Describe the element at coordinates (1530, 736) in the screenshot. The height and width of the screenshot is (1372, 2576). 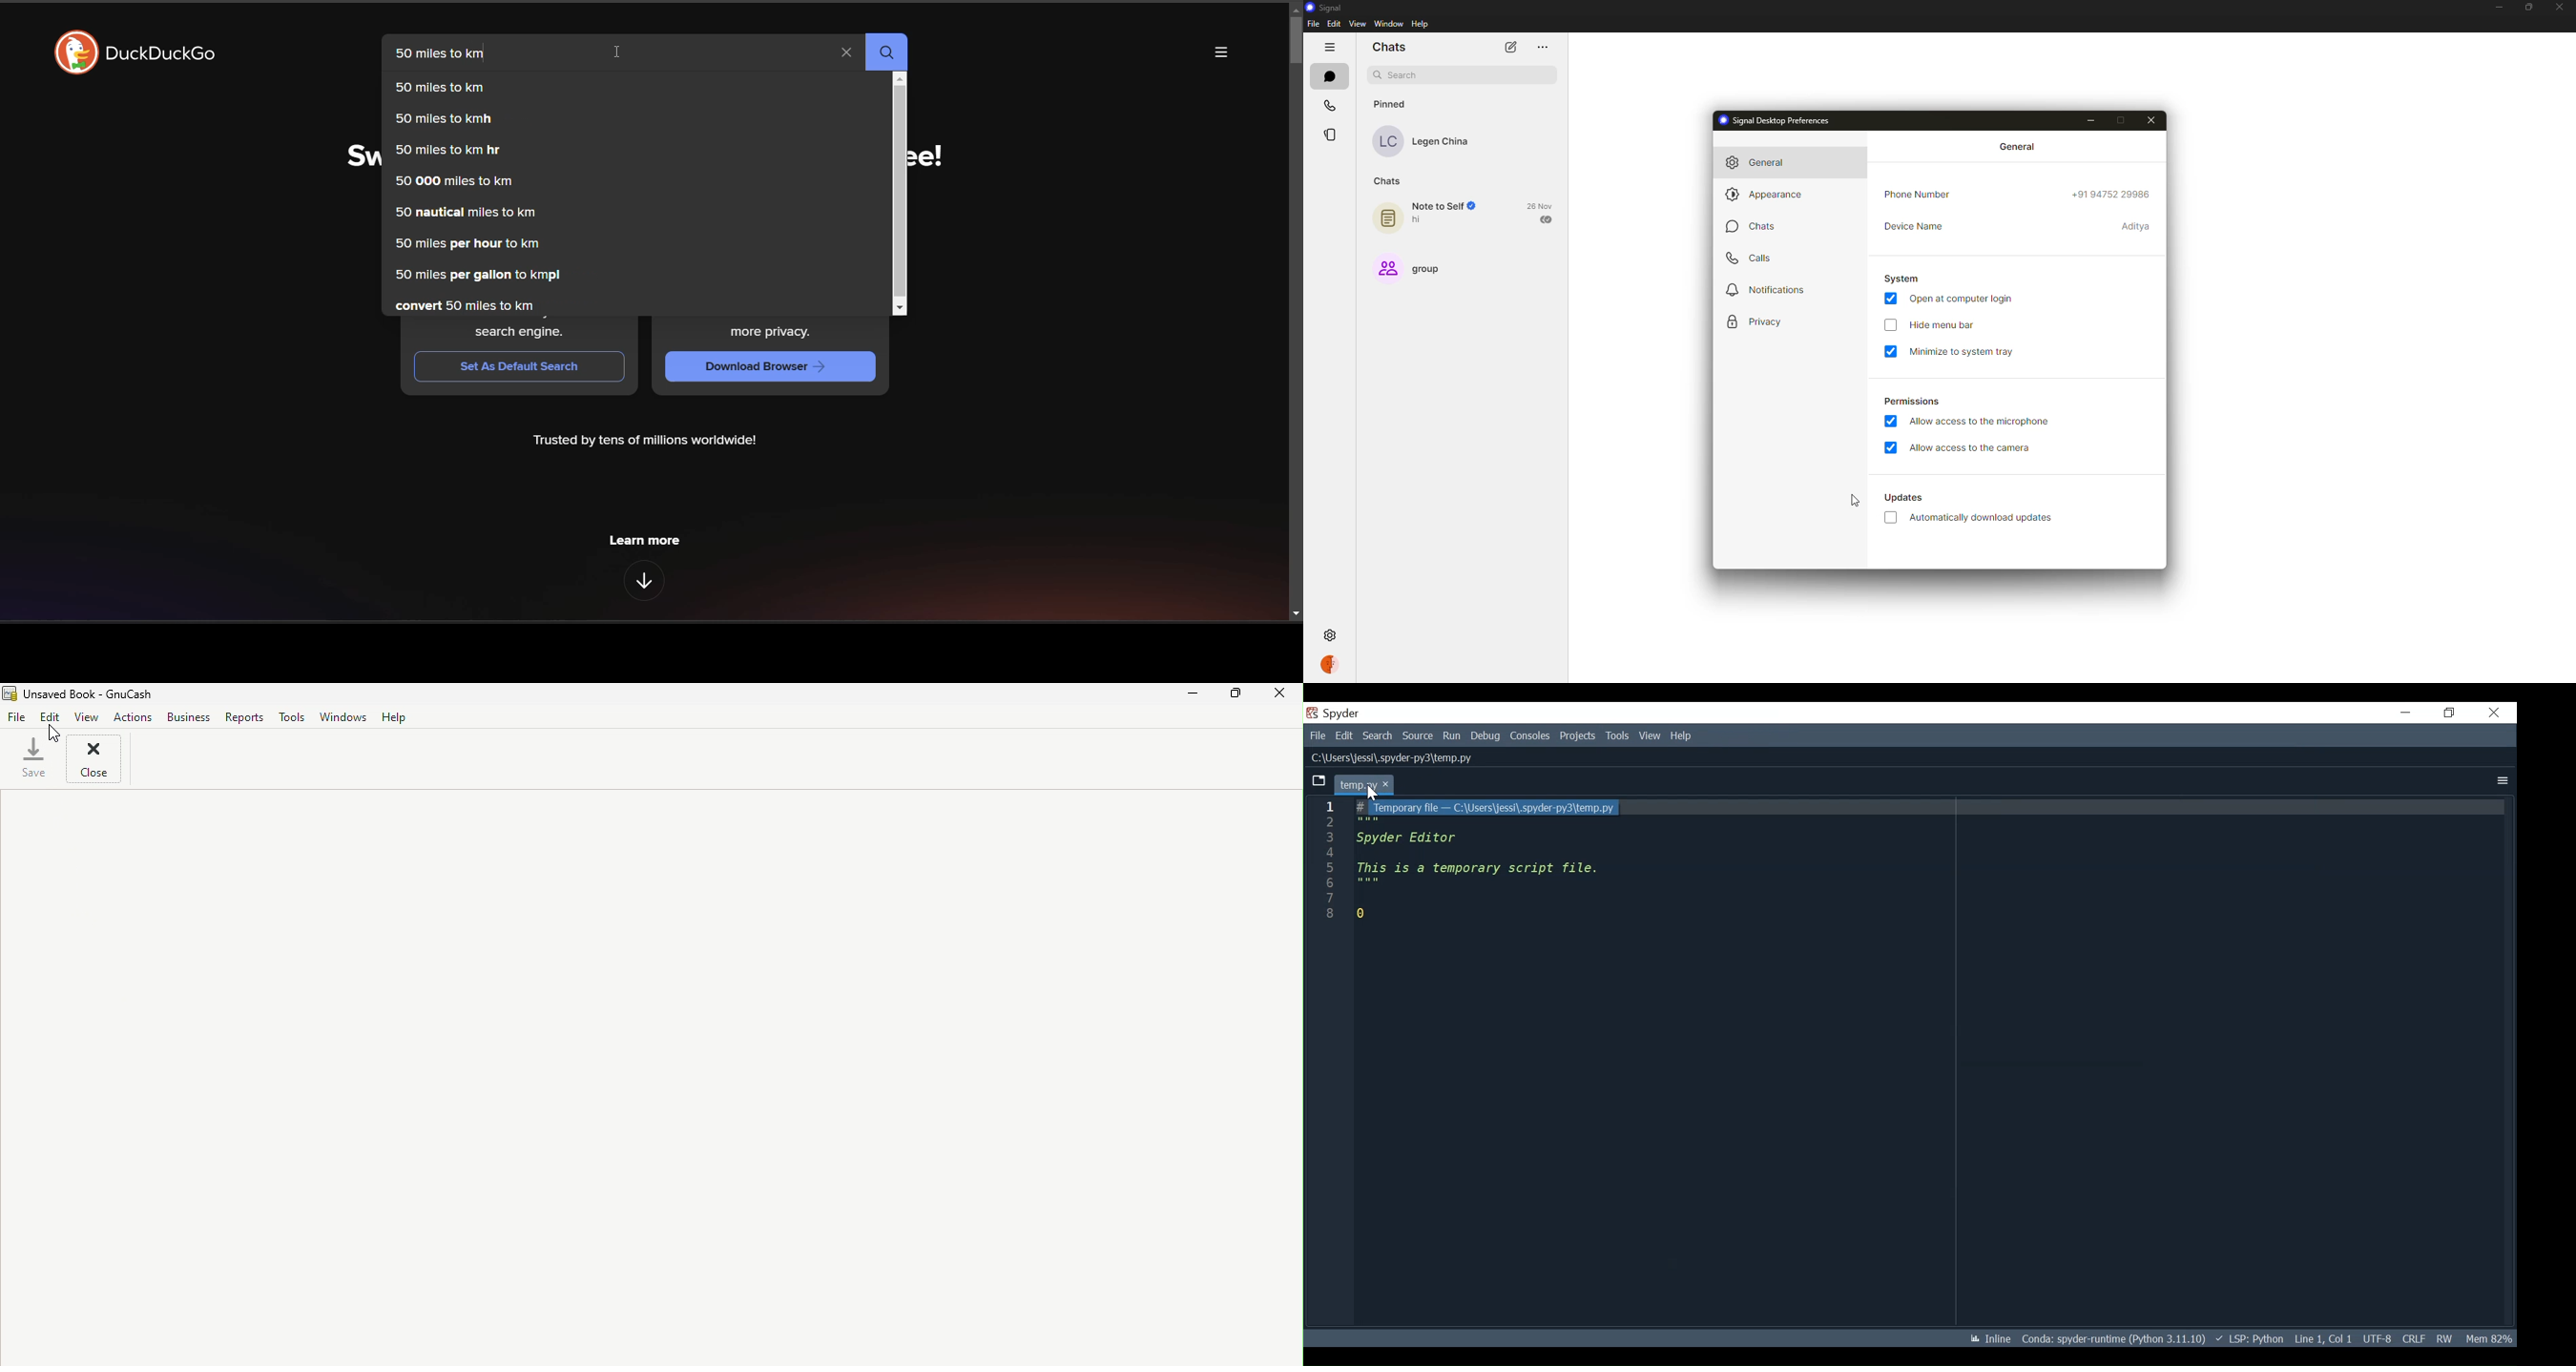
I see `Consoles` at that location.